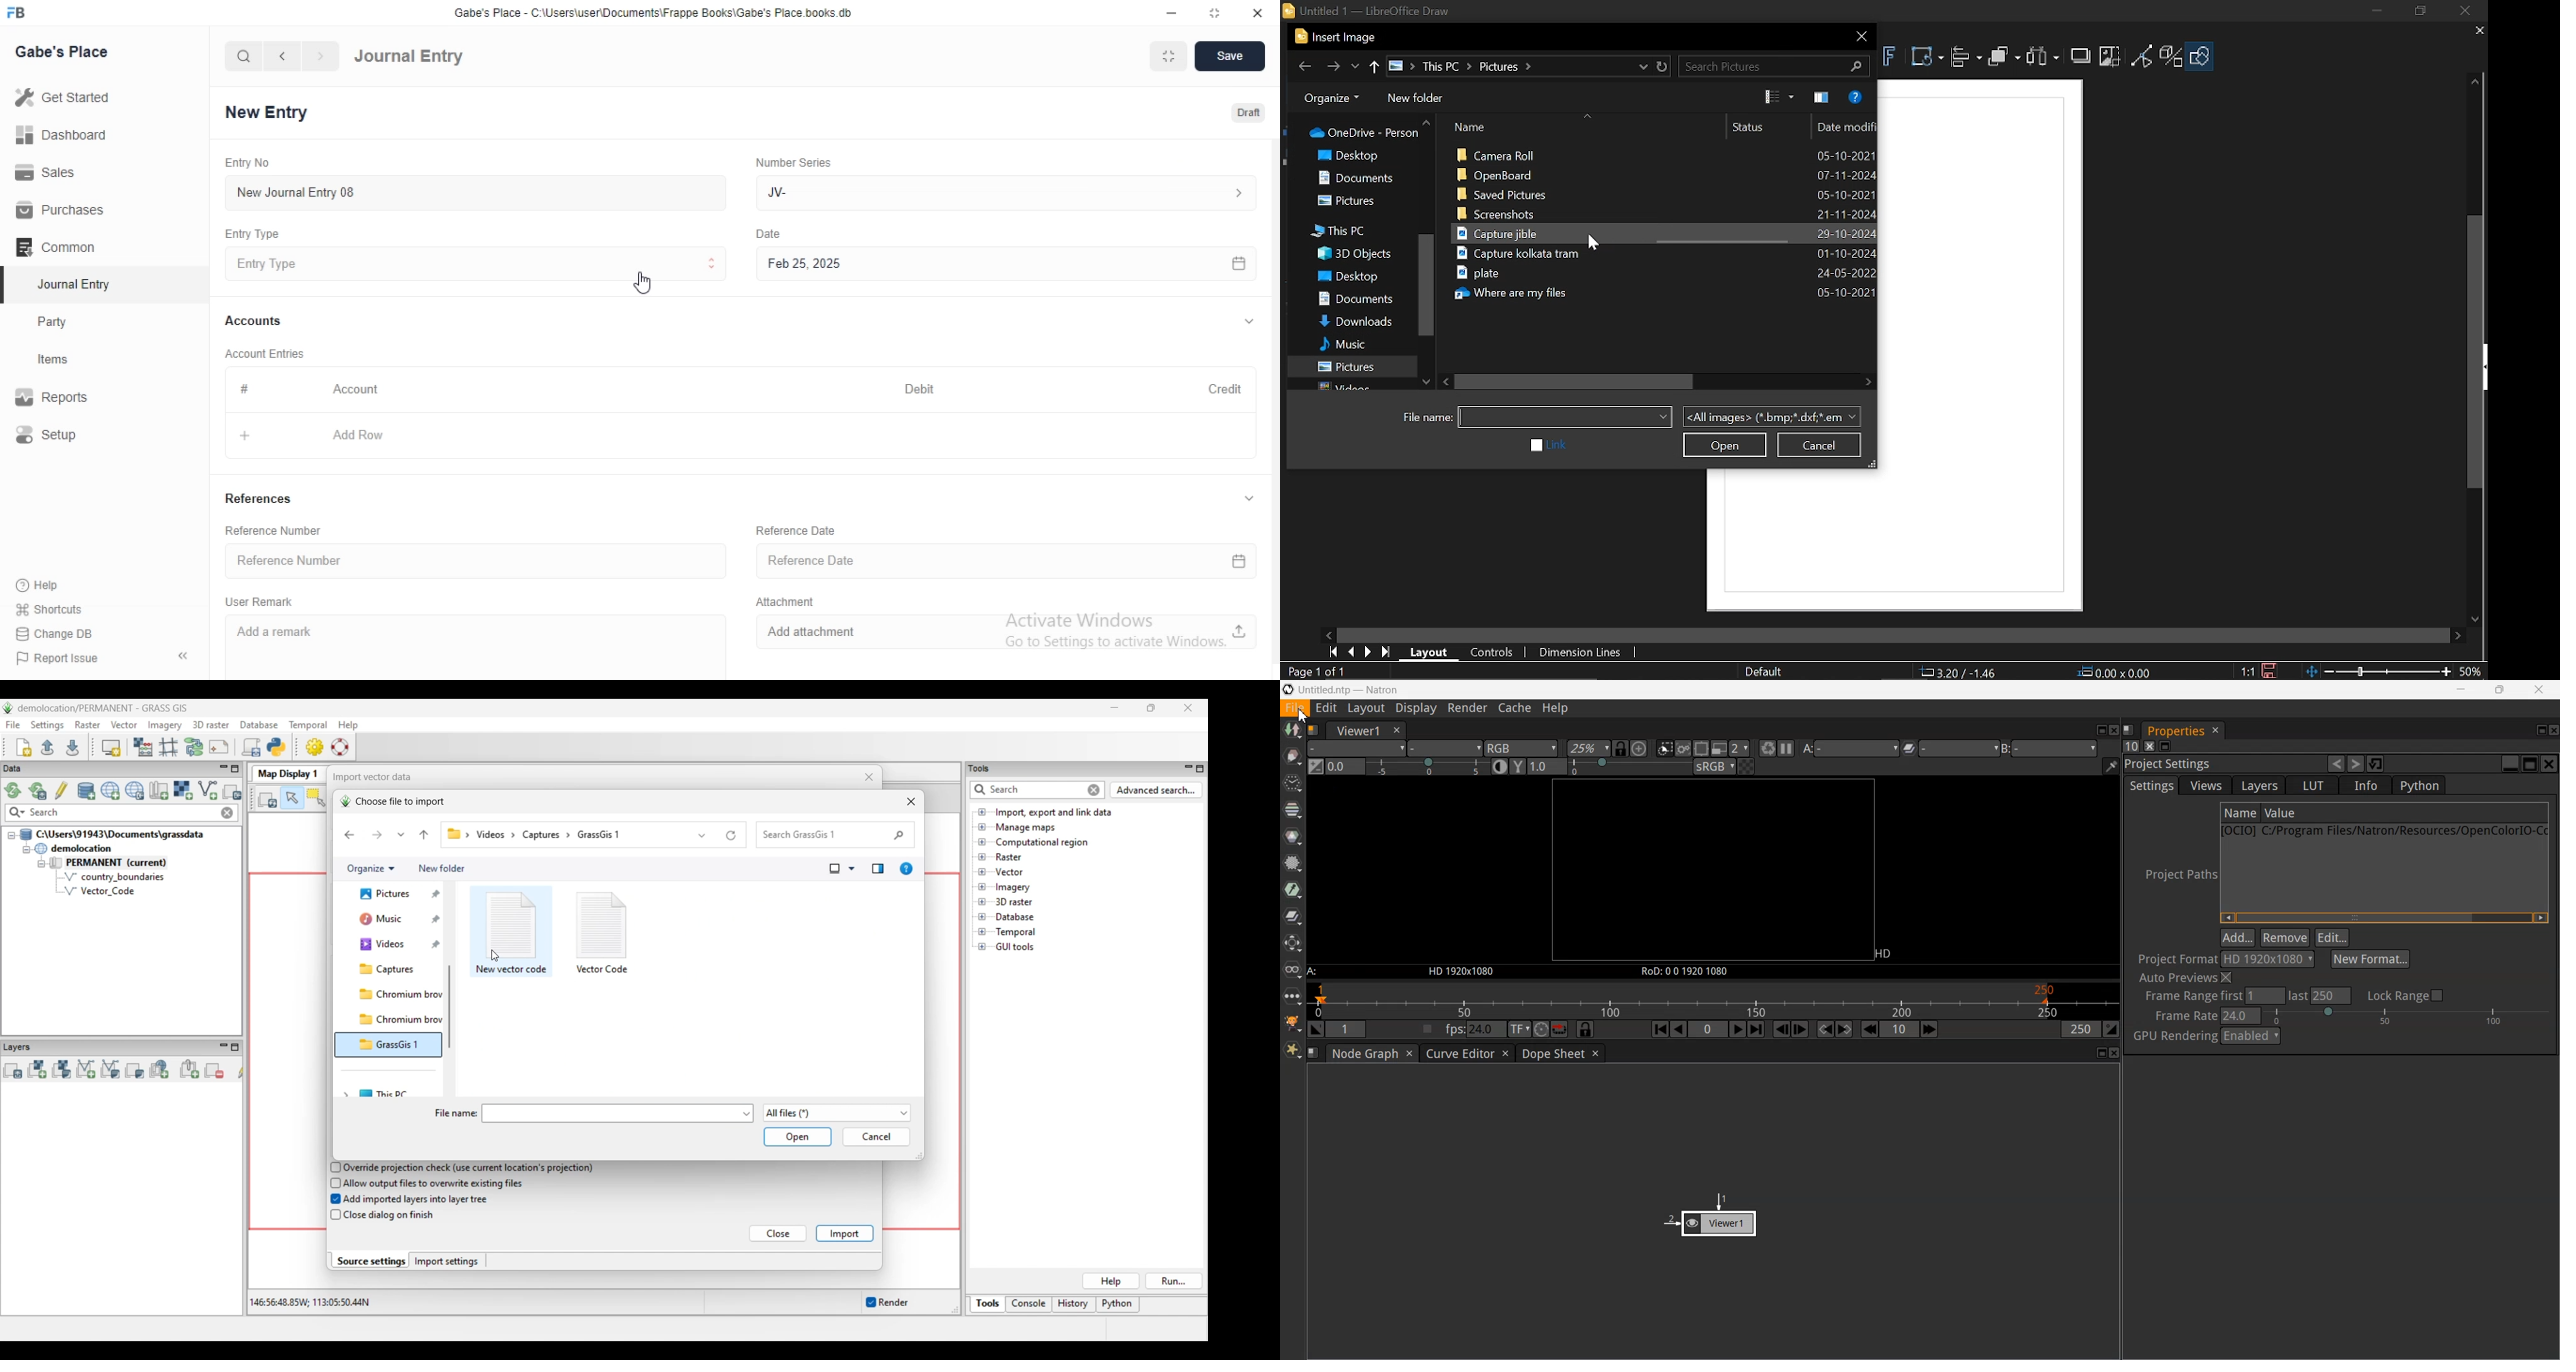  I want to click on resize, so click(1211, 12).